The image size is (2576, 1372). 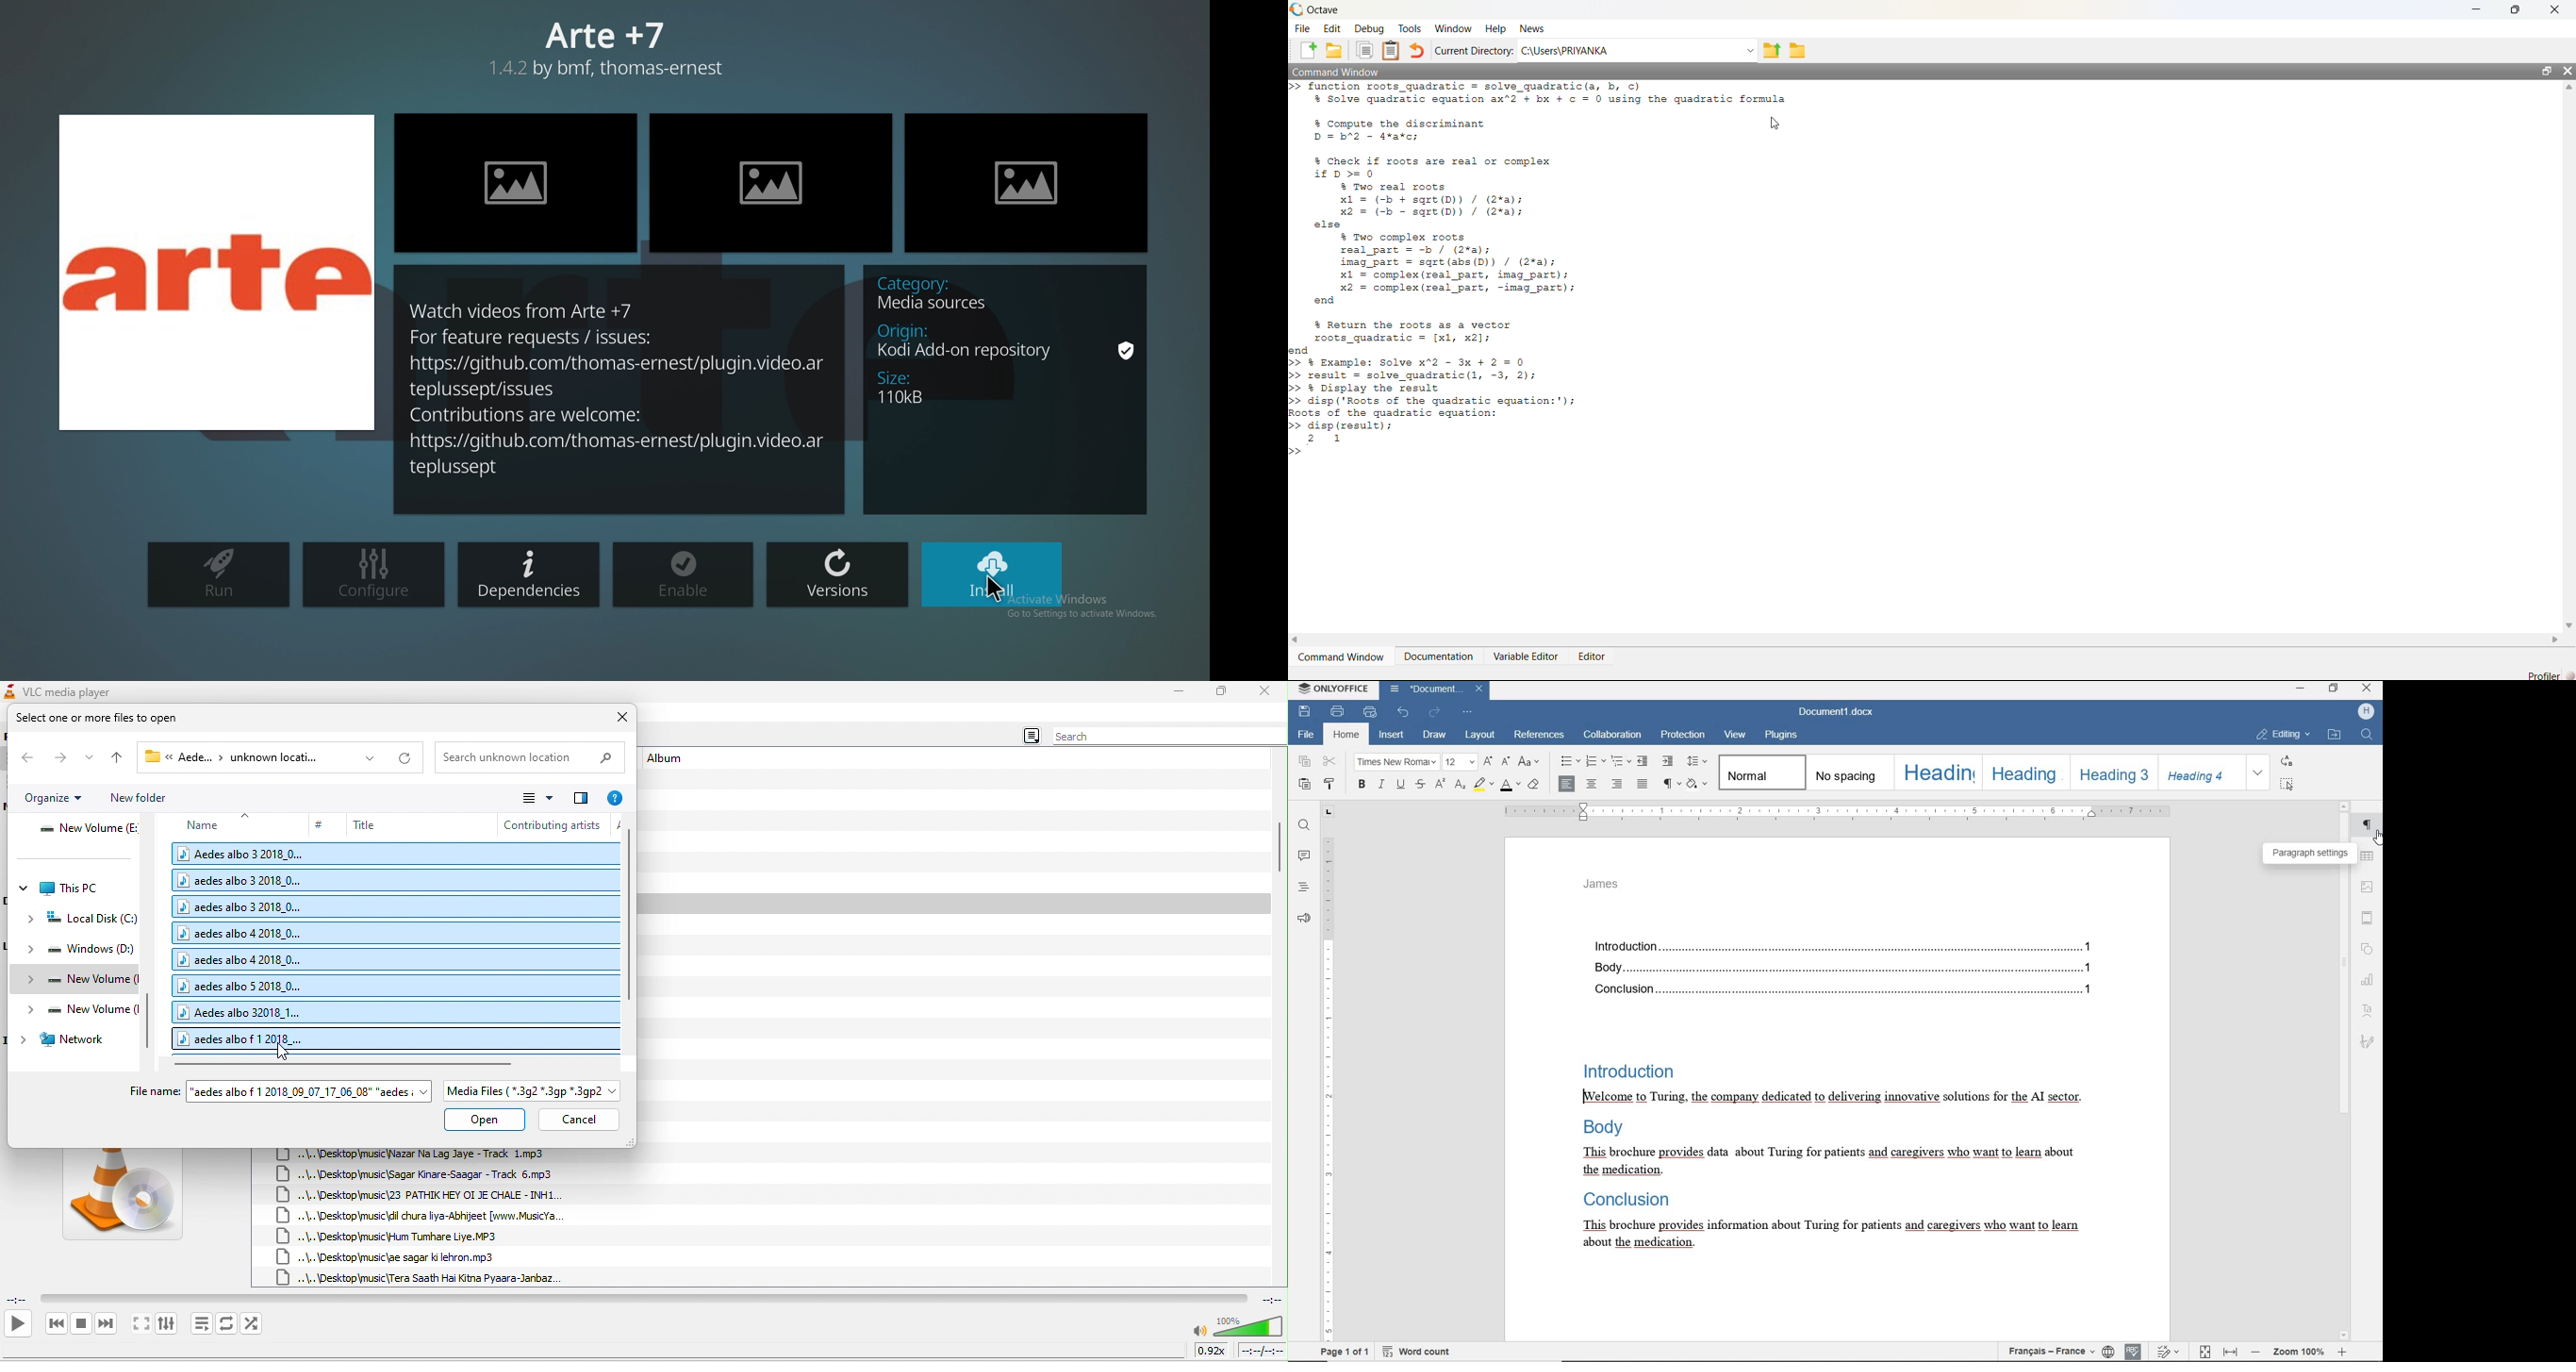 I want to click on ruler, so click(x=1831, y=812).